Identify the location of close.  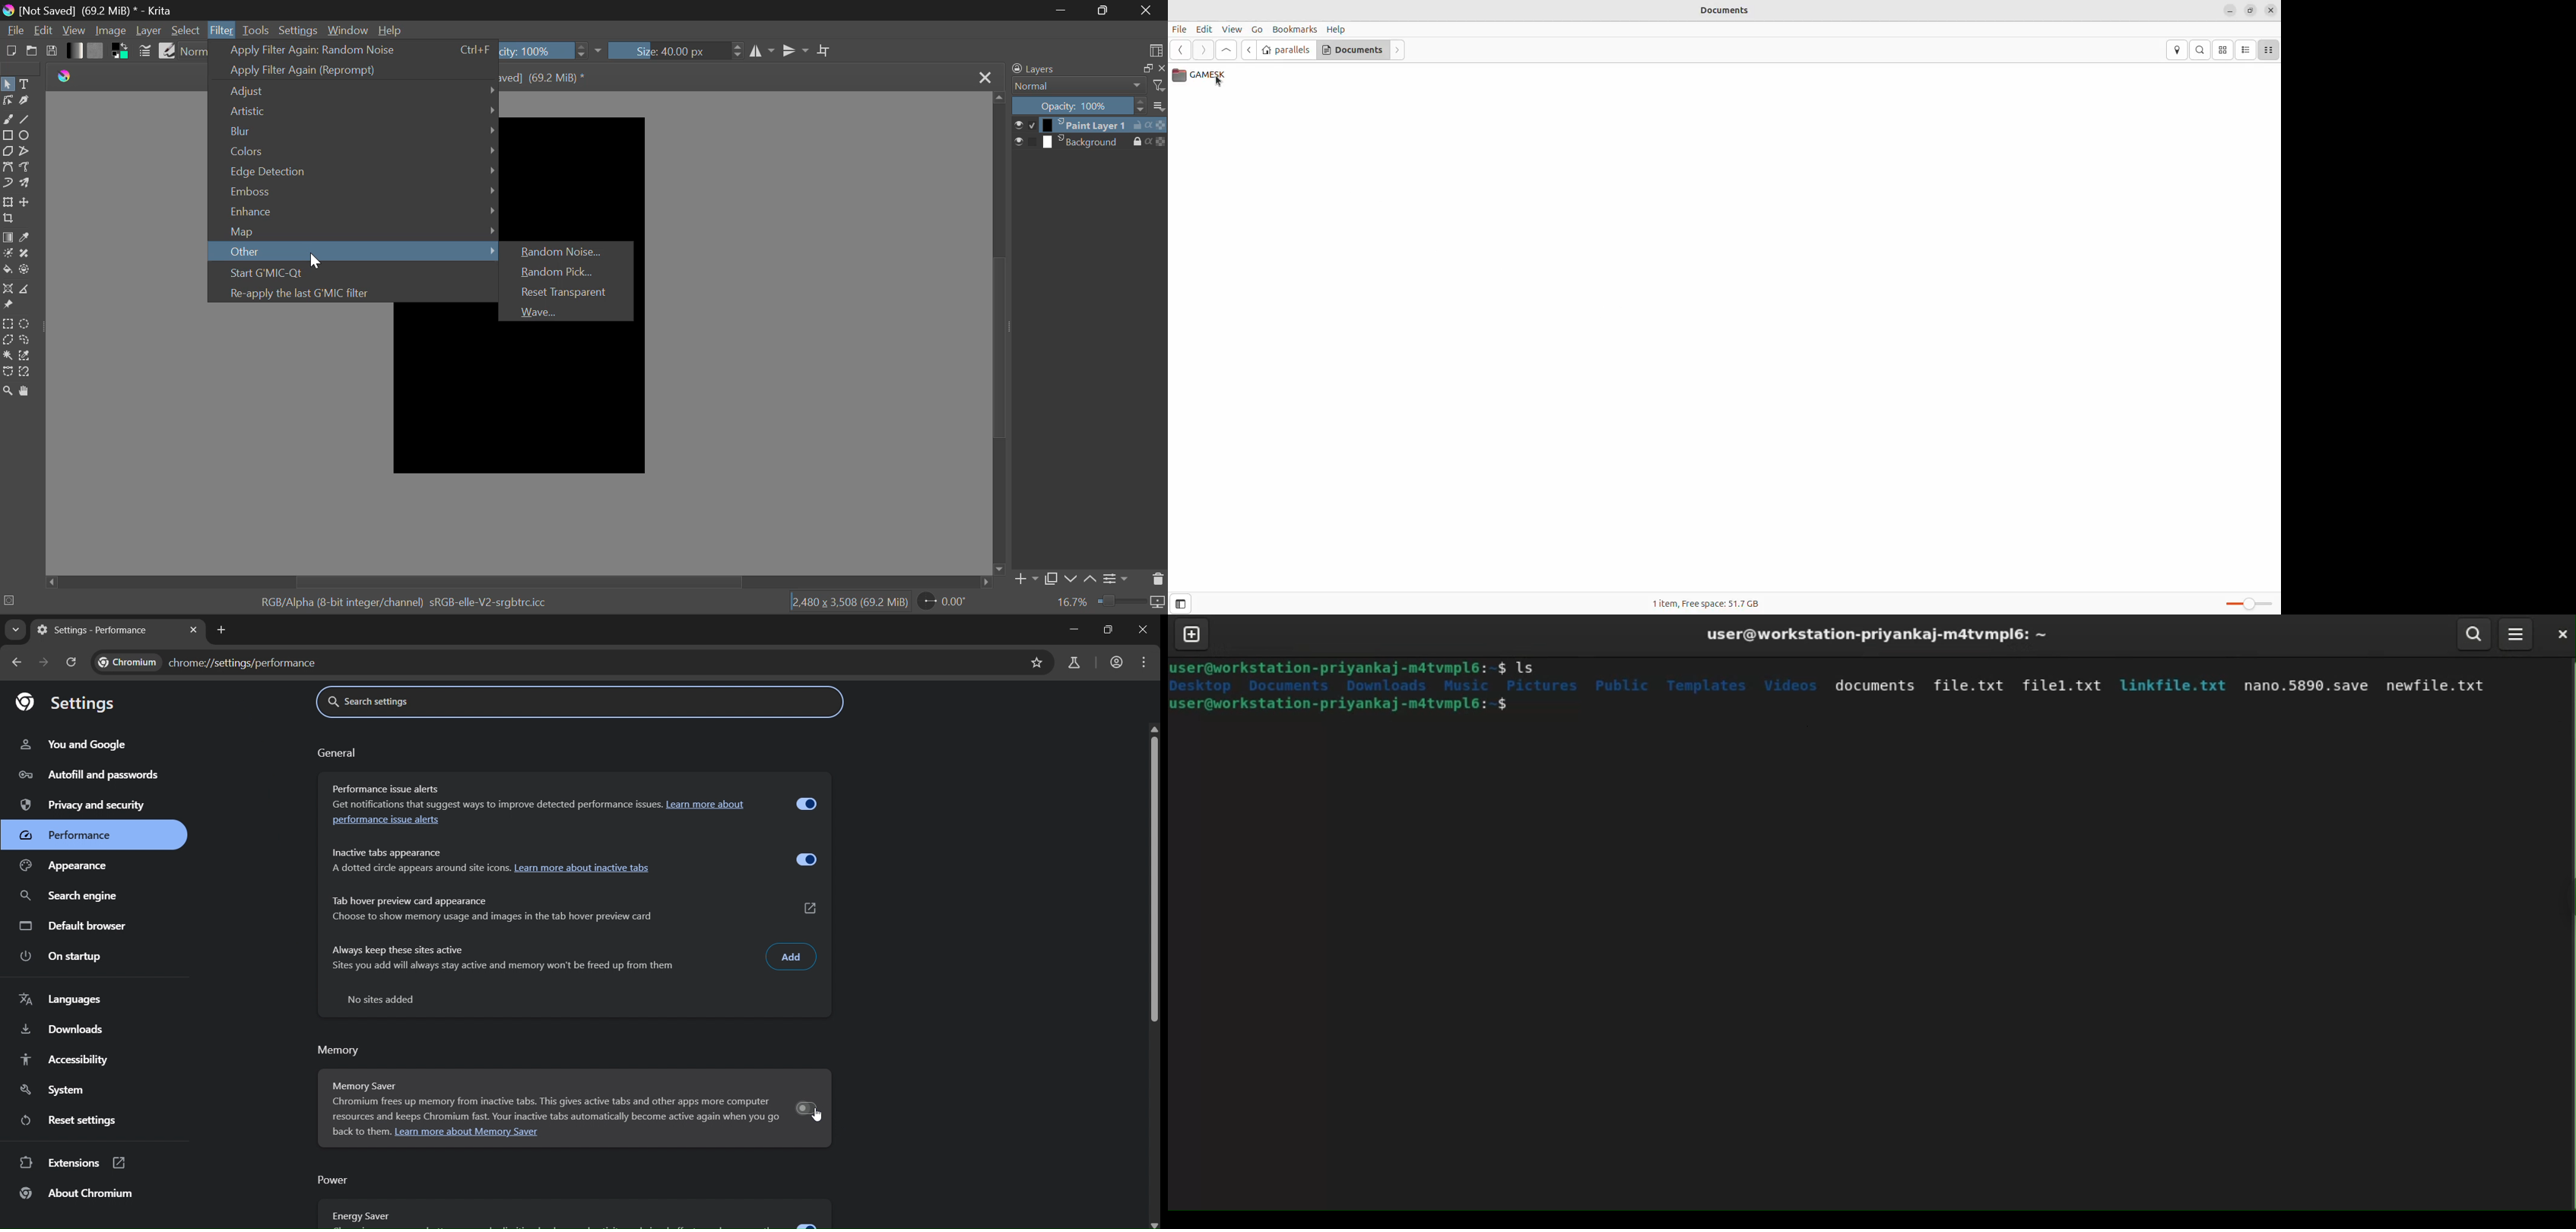
(2270, 10).